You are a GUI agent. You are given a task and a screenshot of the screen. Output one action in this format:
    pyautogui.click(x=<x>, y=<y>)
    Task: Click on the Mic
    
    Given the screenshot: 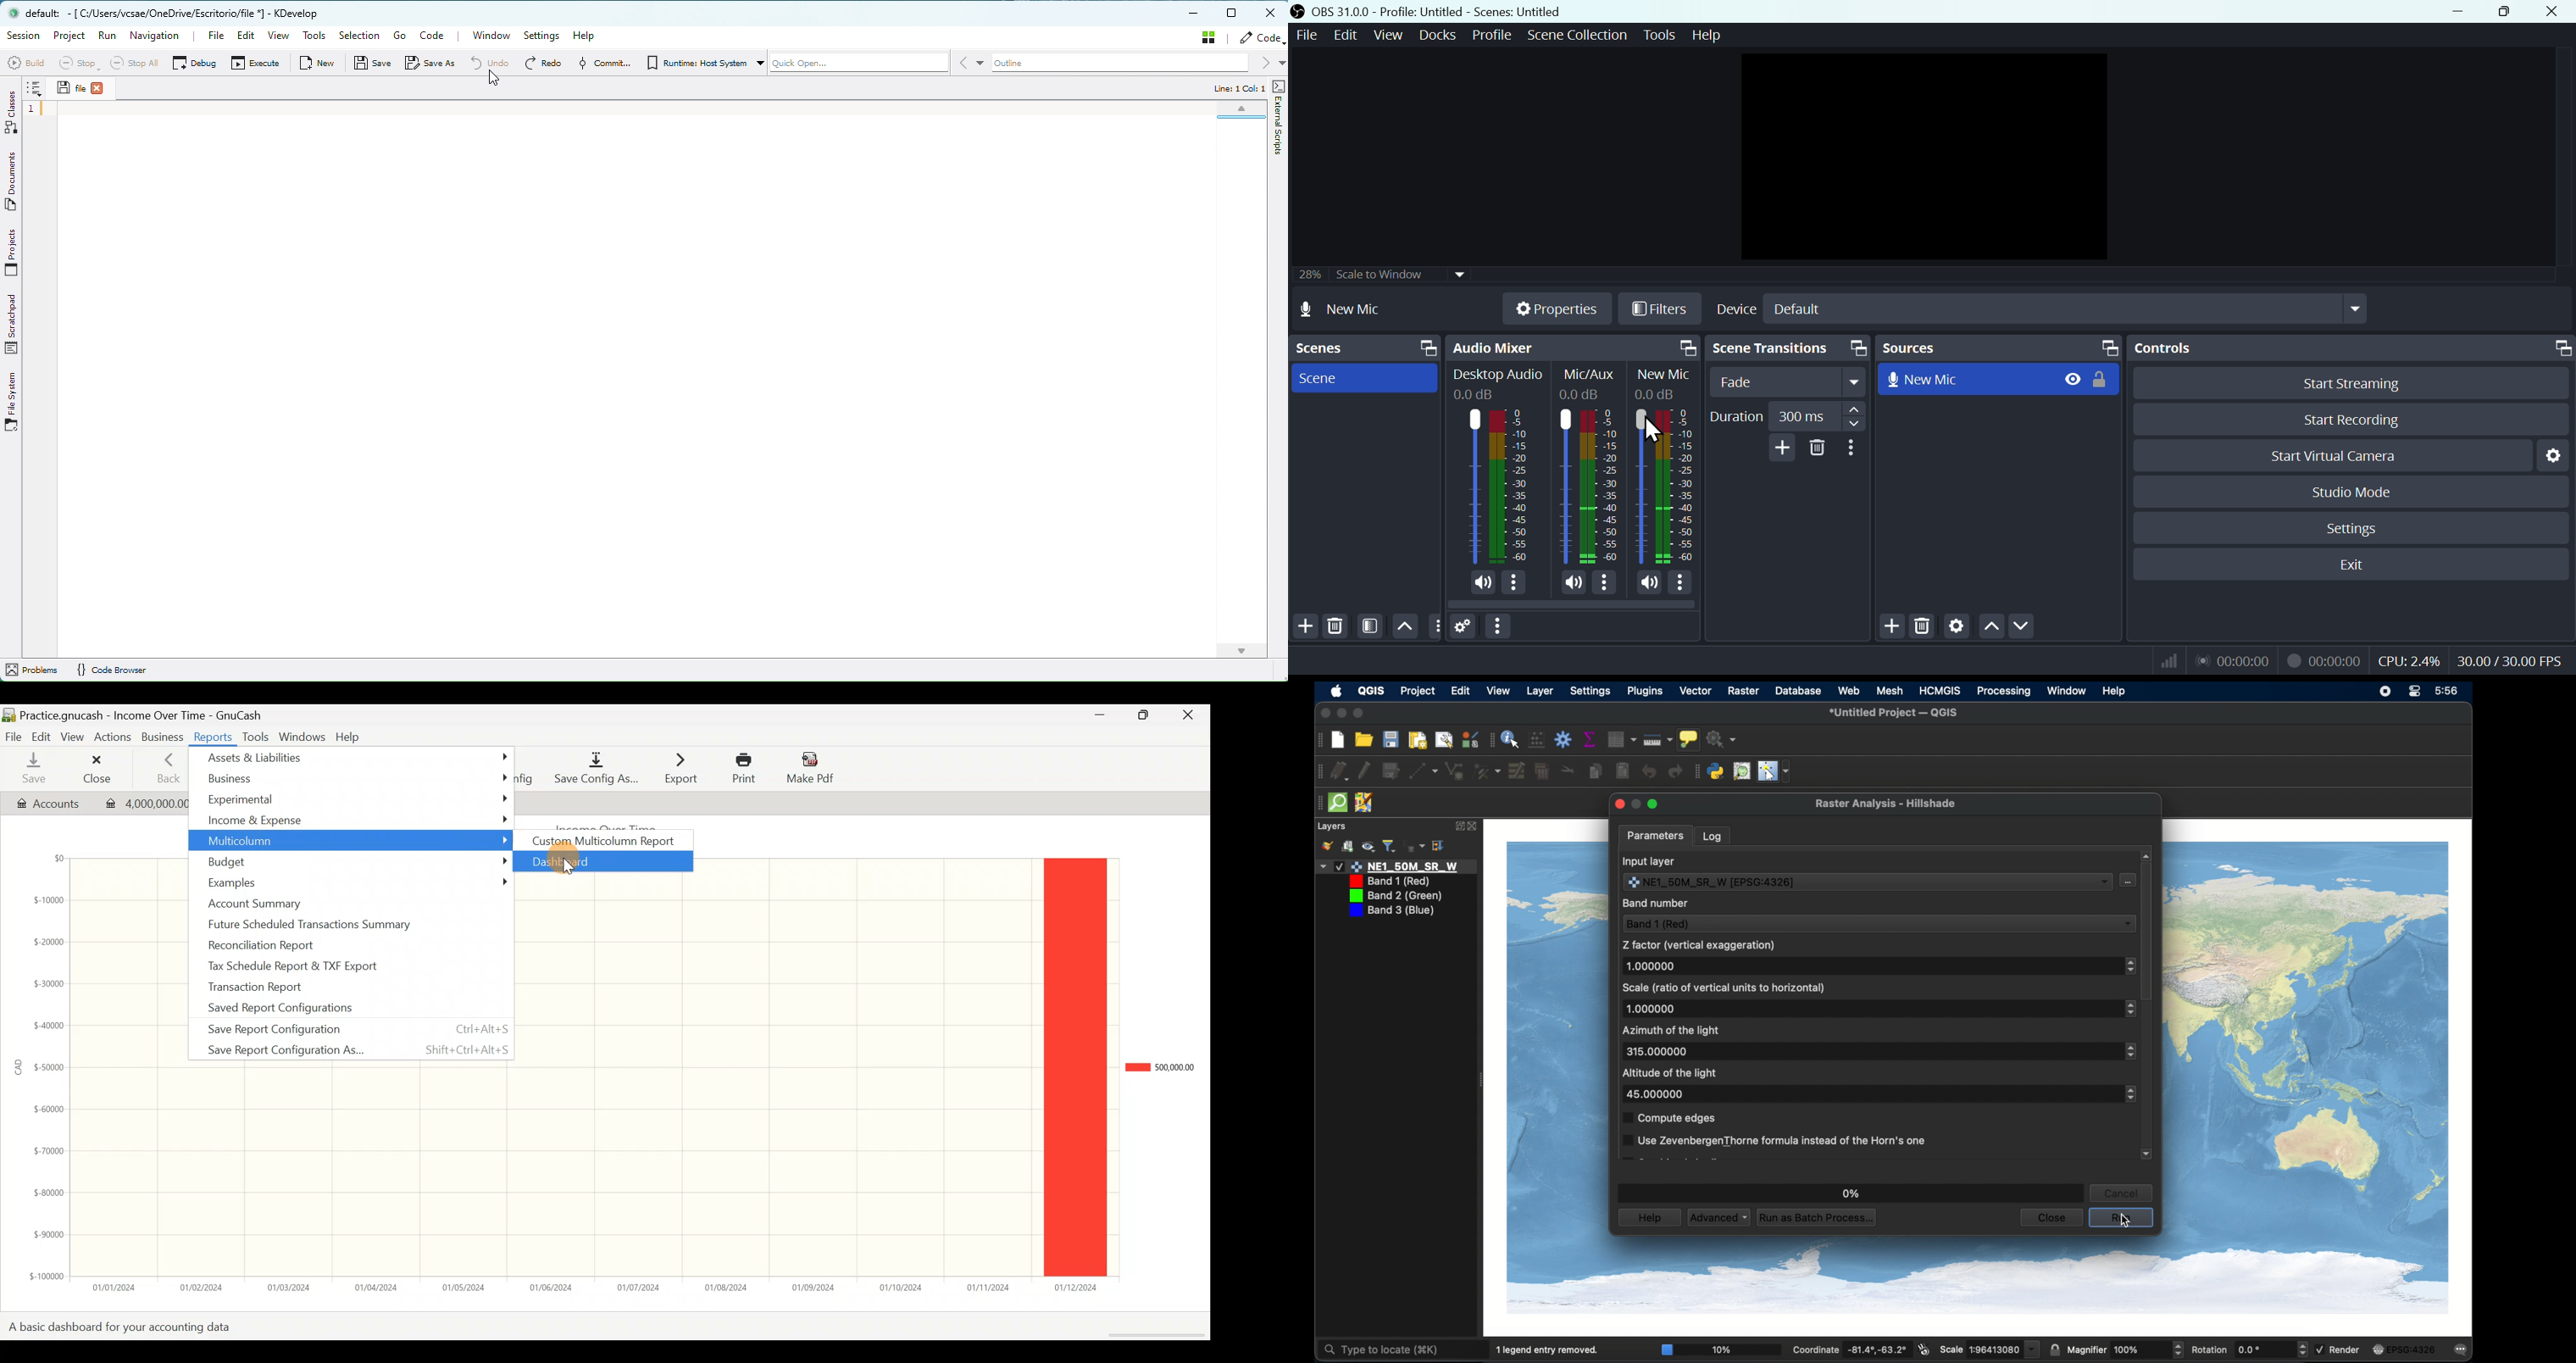 What is the action you would take?
    pyautogui.click(x=1681, y=484)
    